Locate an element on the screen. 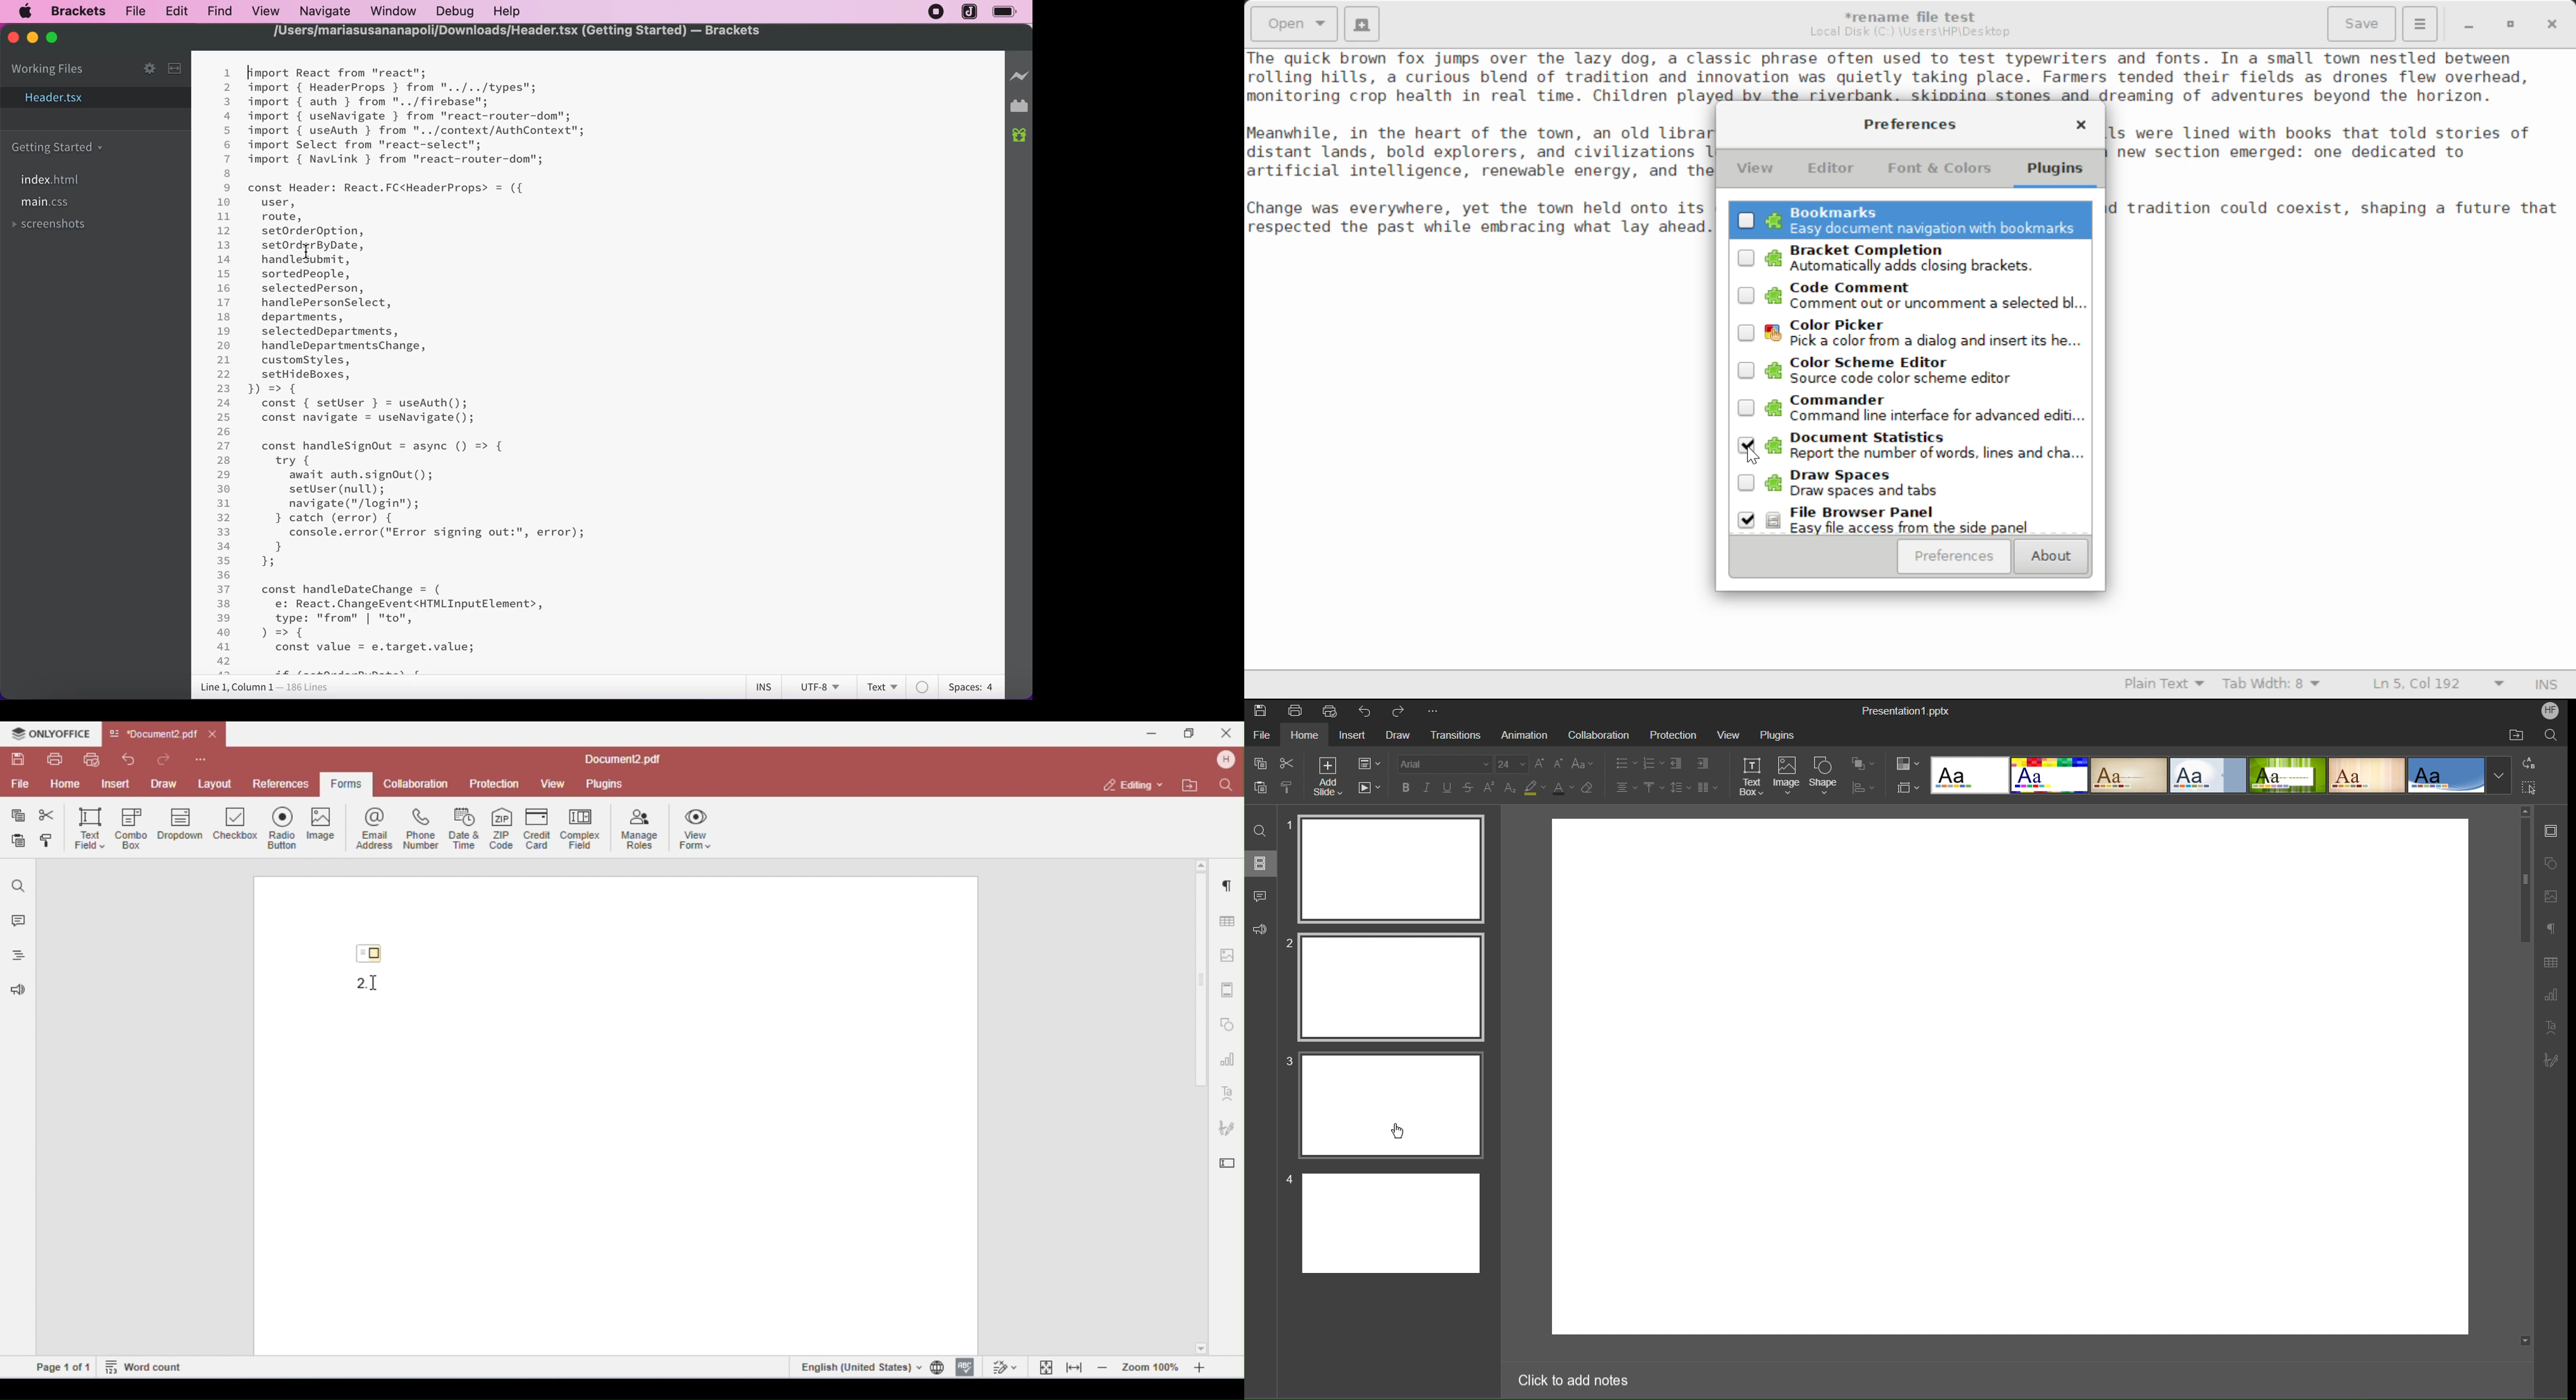  index.html is located at coordinates (48, 178).